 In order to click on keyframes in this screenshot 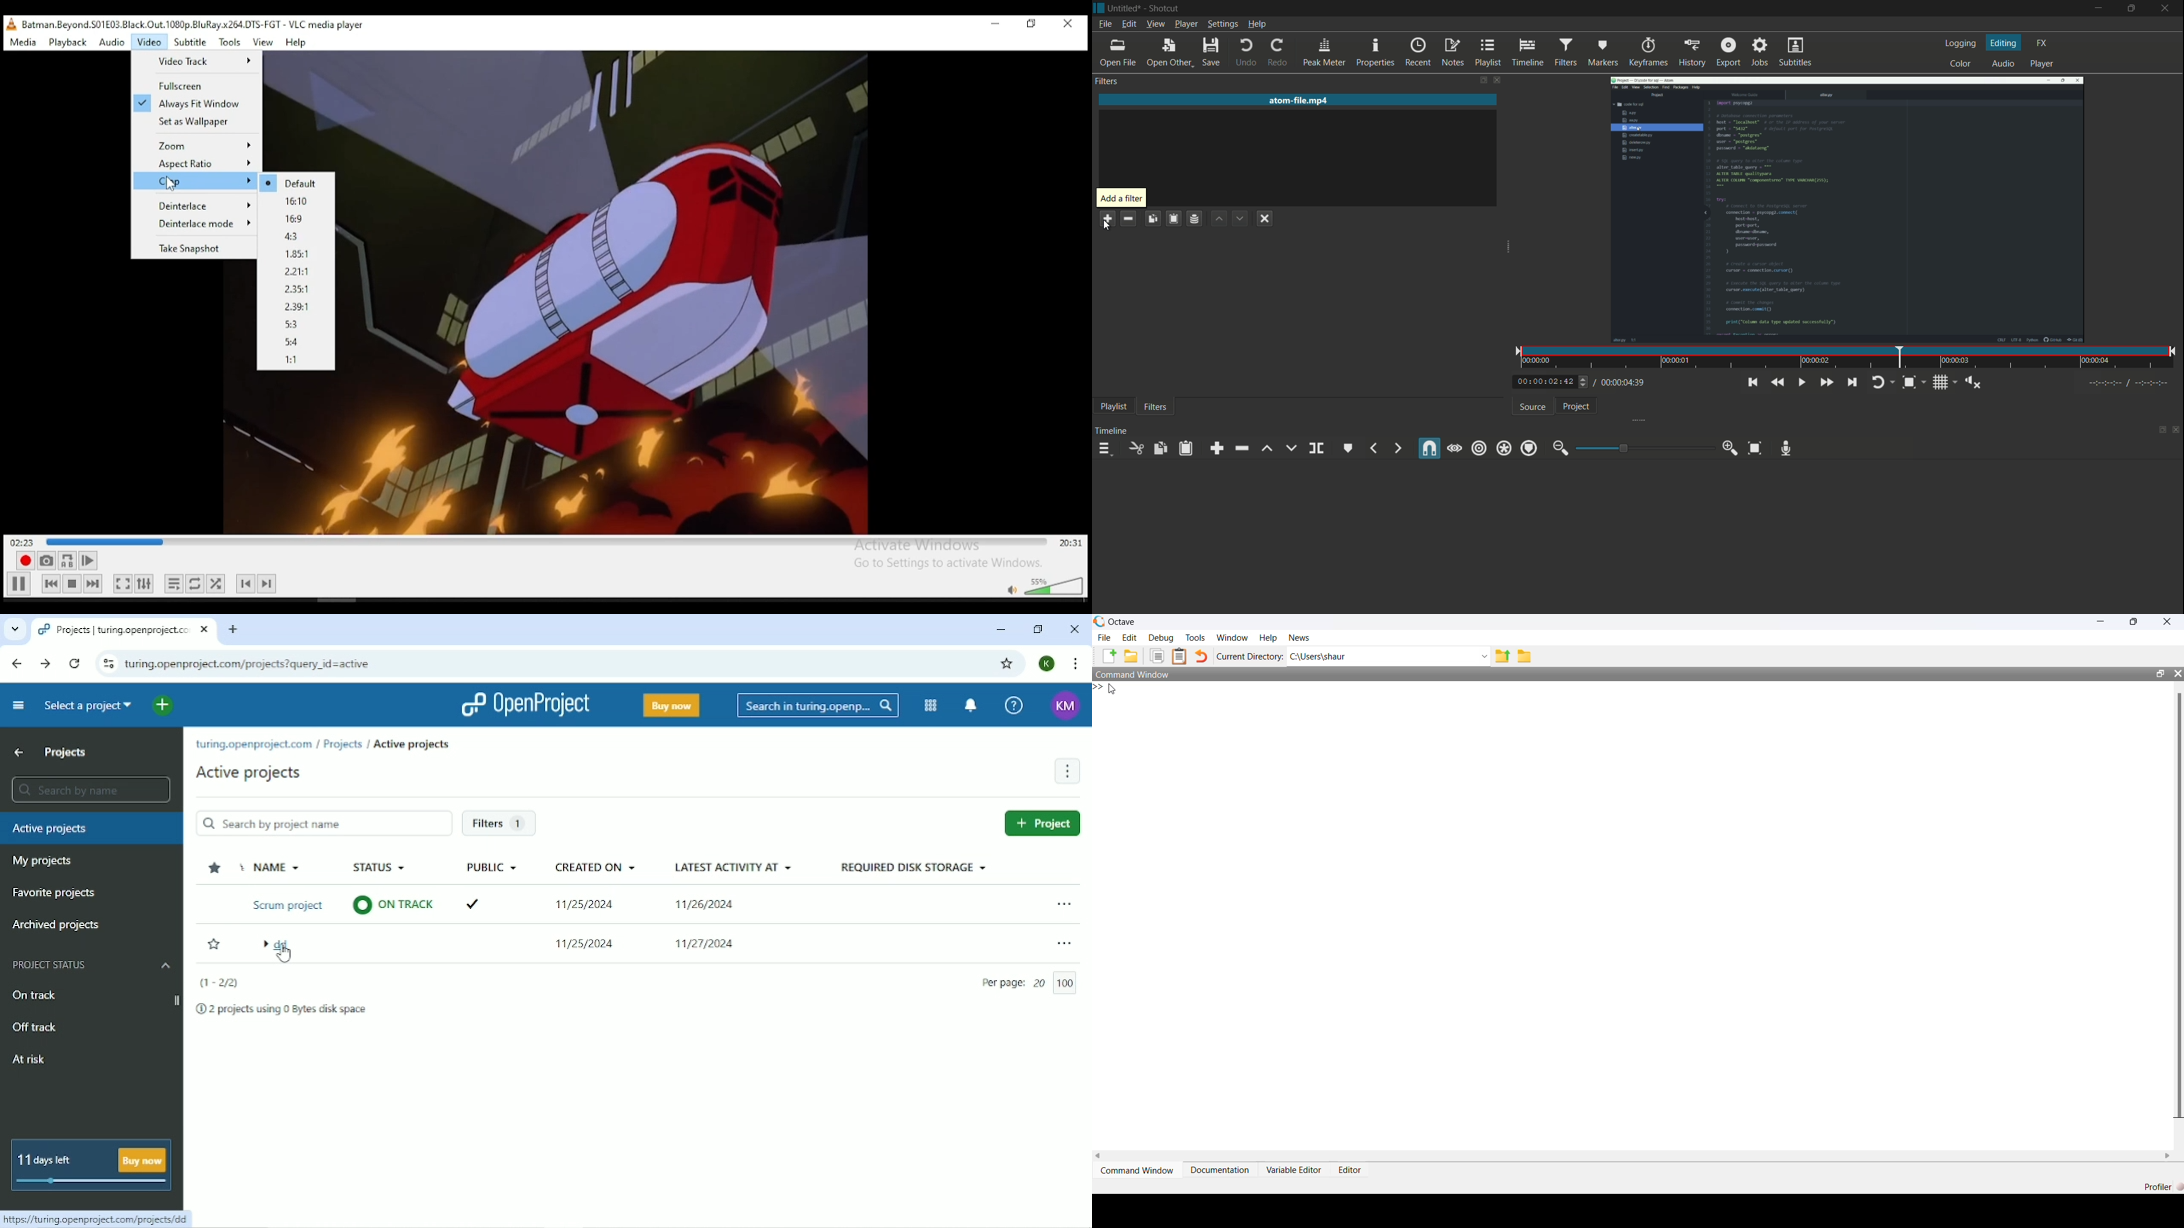, I will do `click(1648, 52)`.